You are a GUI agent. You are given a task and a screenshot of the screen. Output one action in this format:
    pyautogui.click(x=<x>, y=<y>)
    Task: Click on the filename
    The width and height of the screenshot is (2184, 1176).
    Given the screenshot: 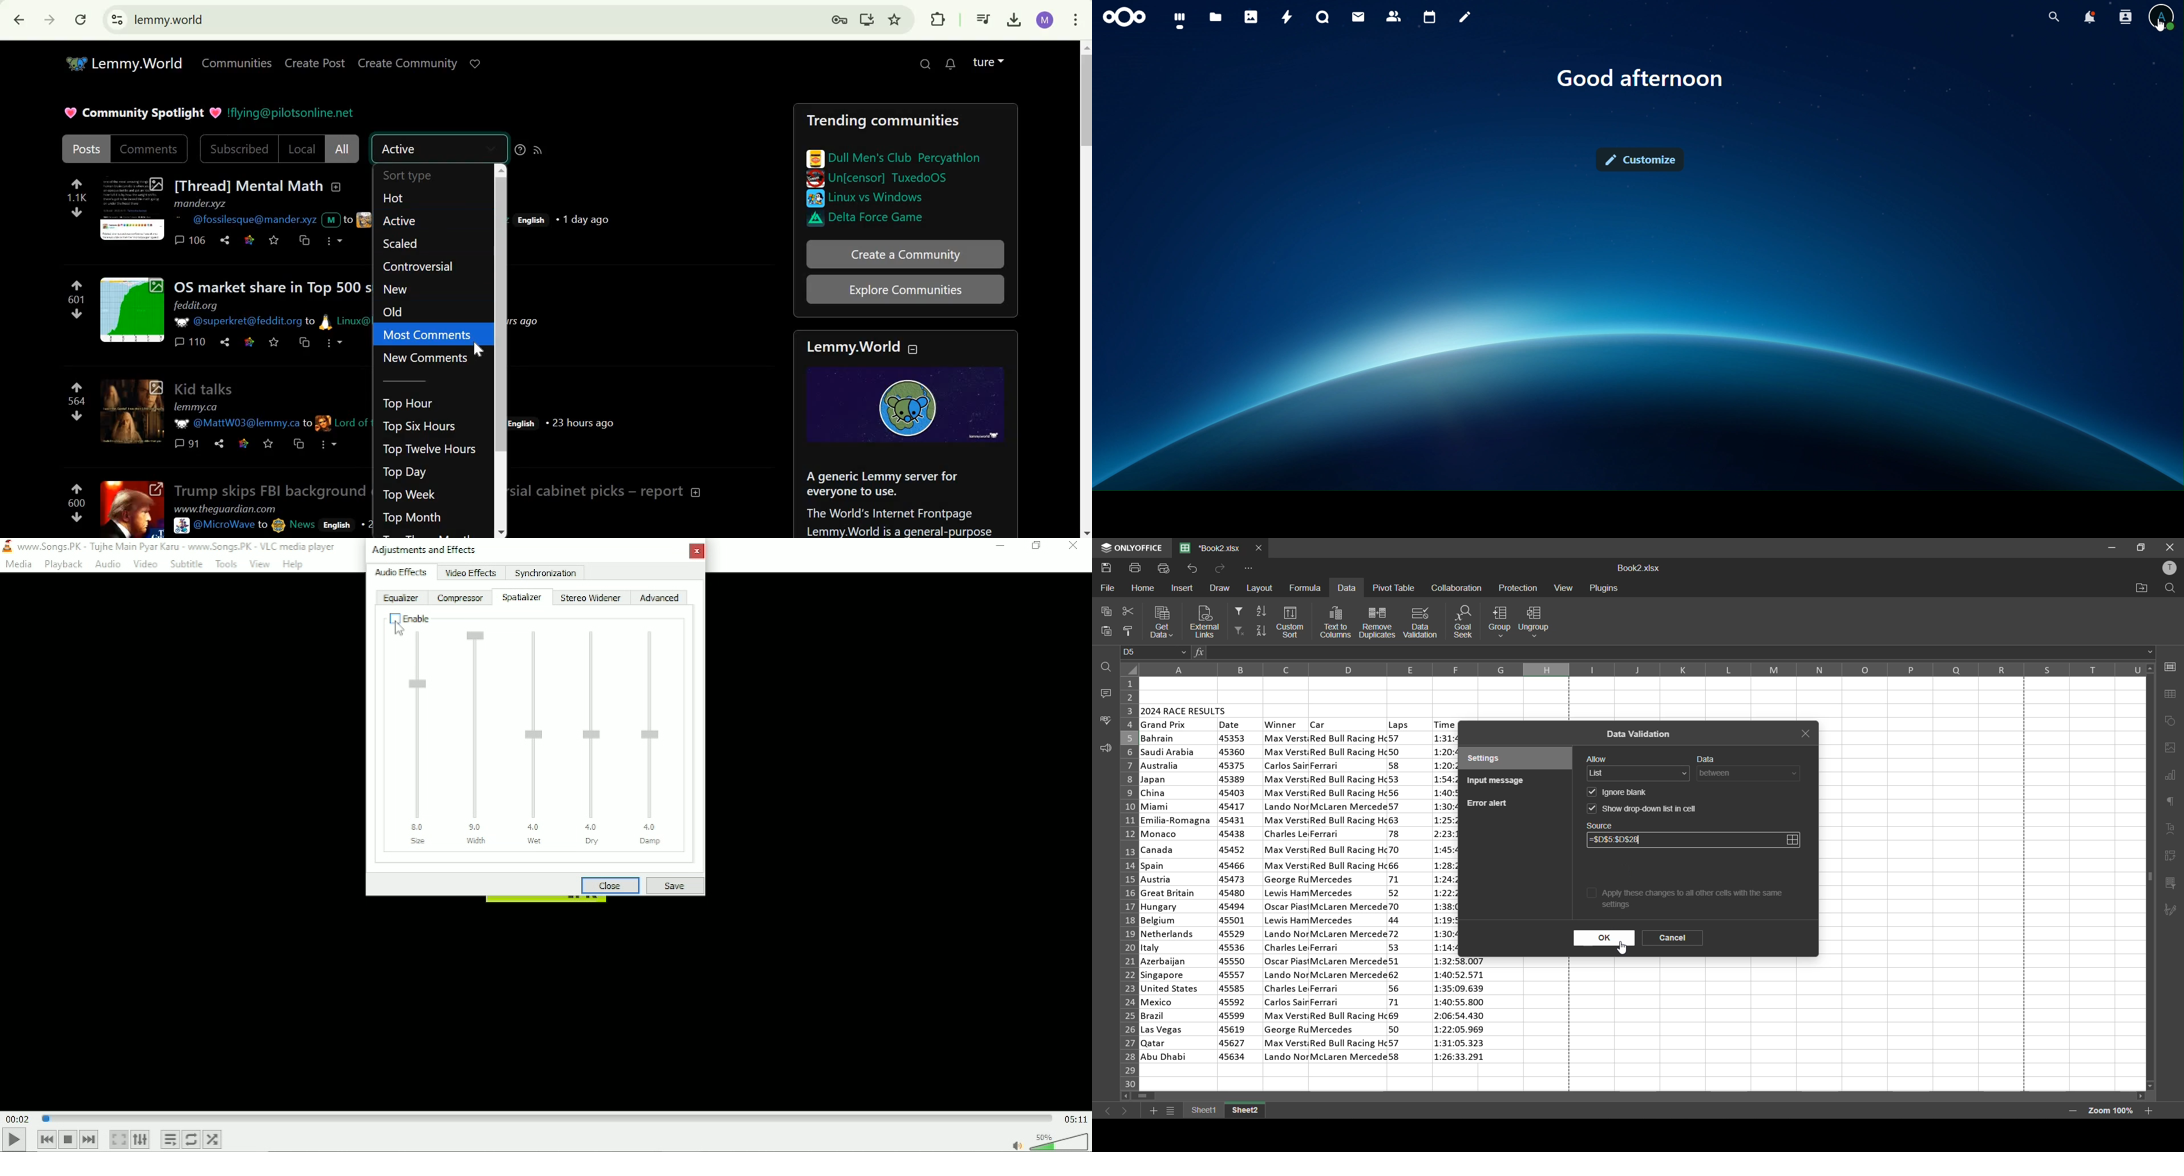 What is the action you would take?
    pyautogui.click(x=1214, y=547)
    